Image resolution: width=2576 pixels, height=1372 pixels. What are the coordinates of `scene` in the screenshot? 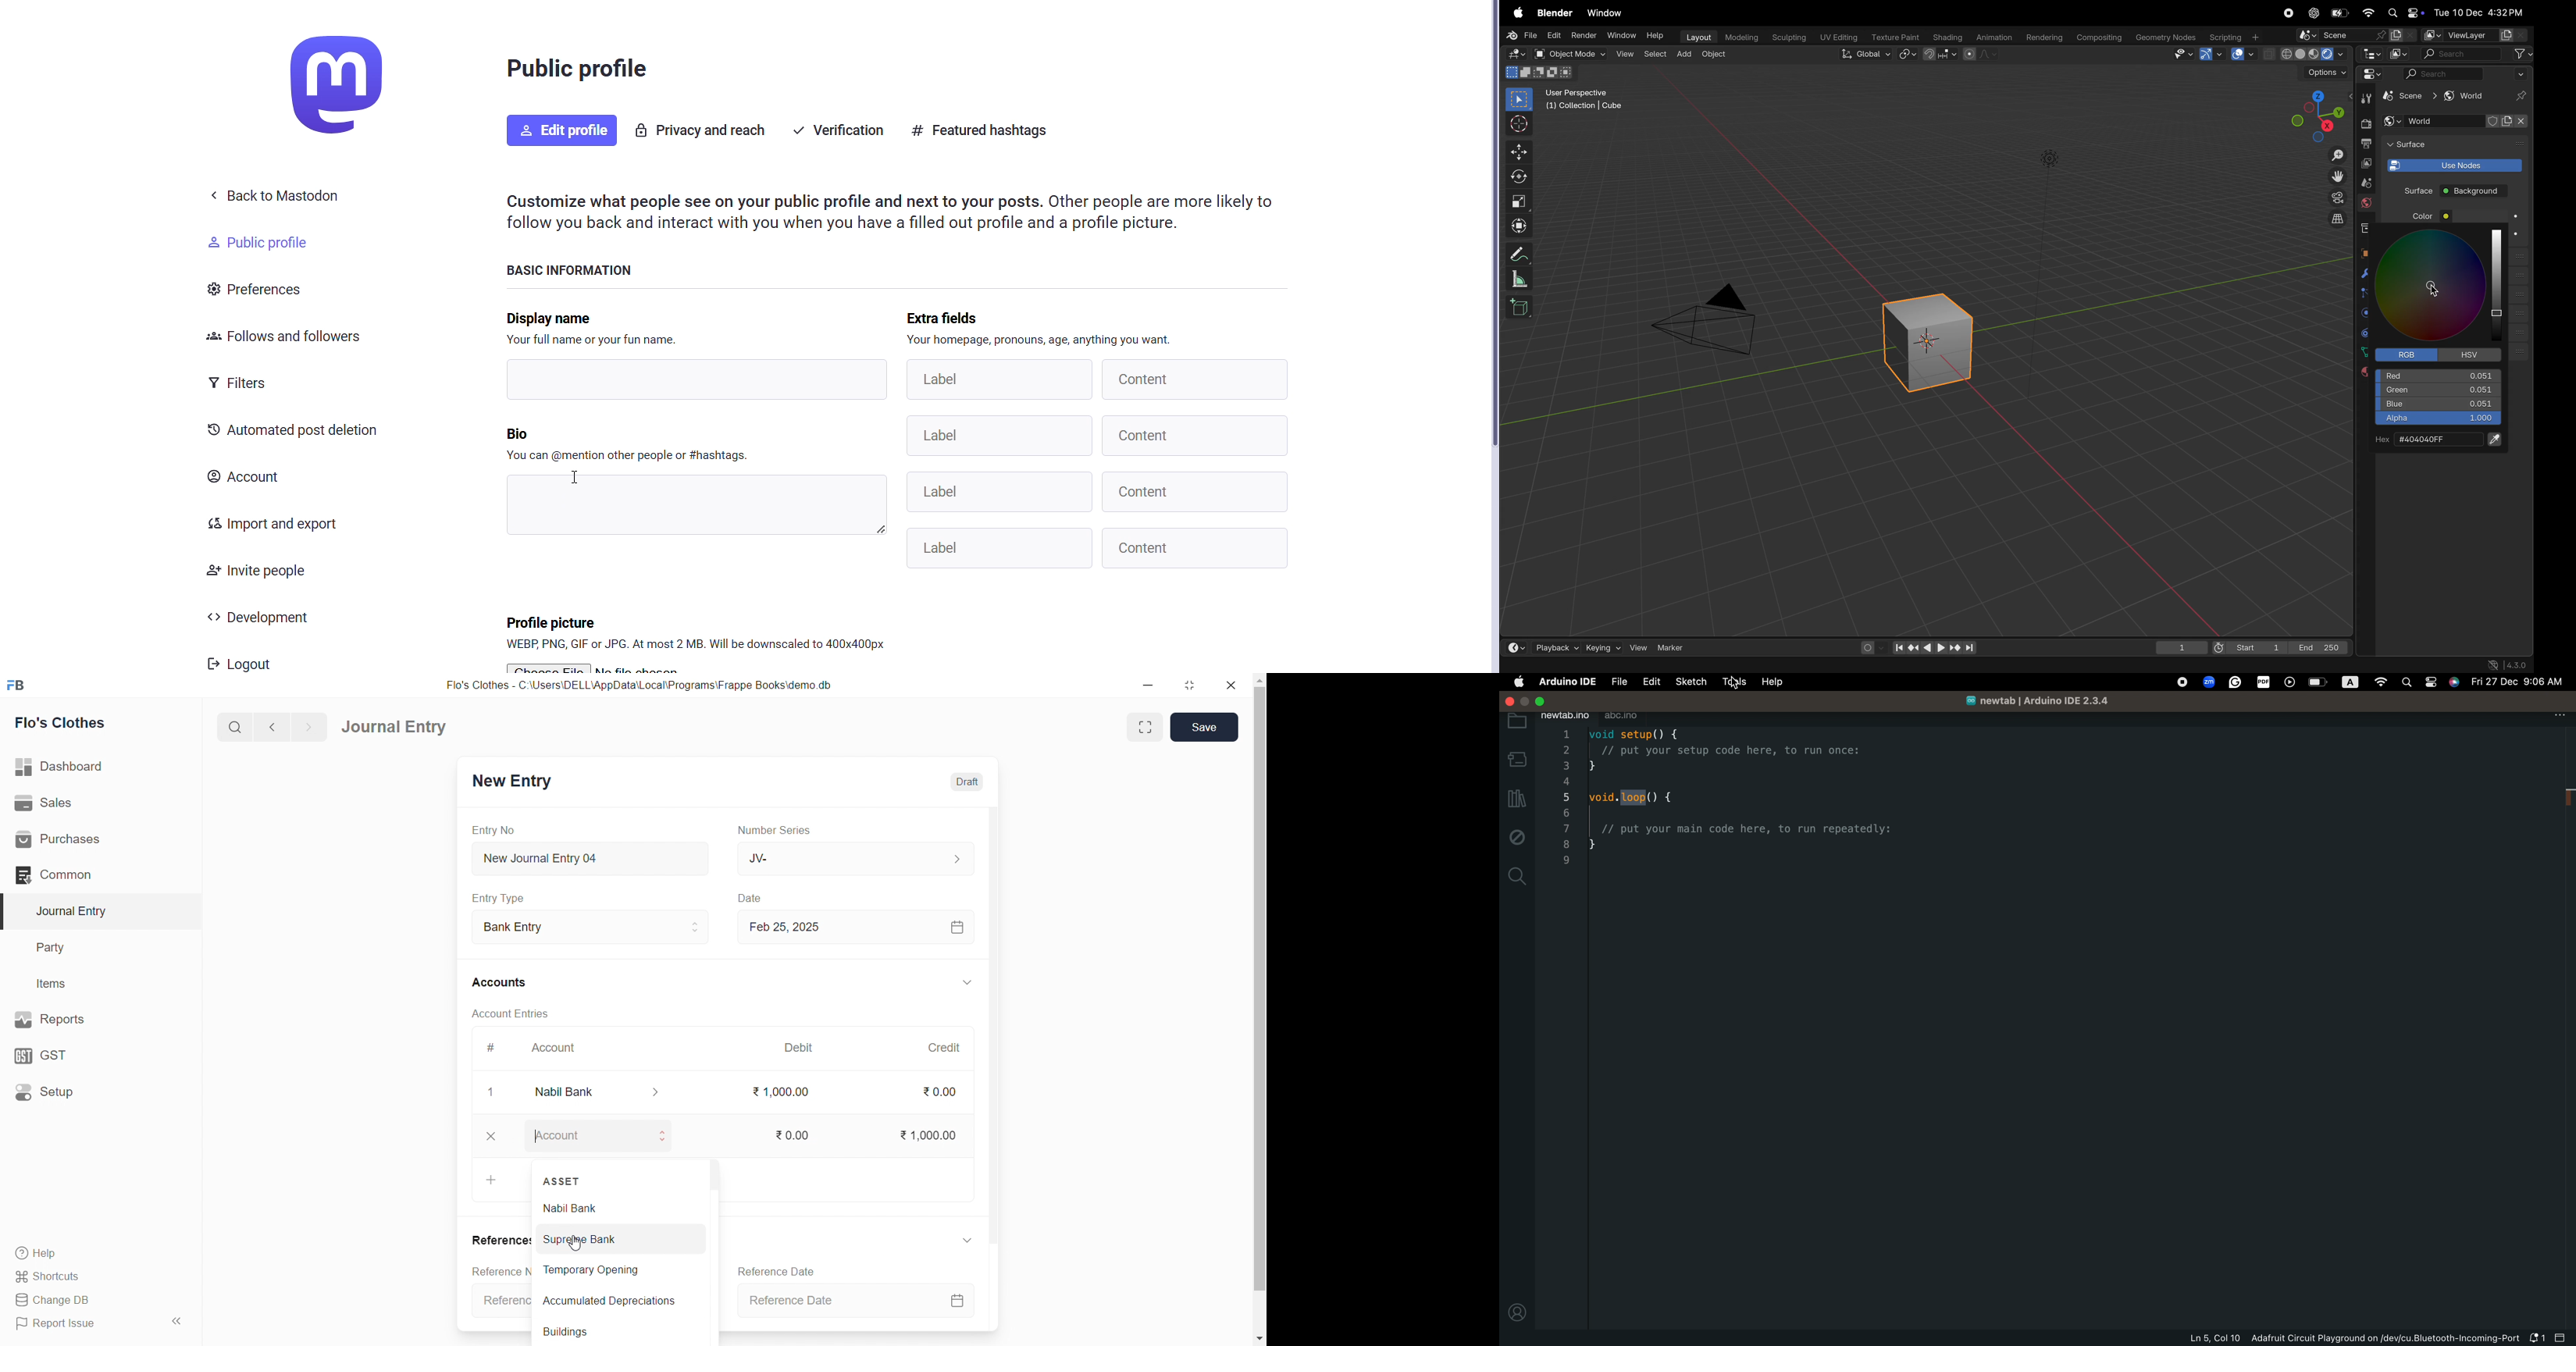 It's located at (2363, 183).